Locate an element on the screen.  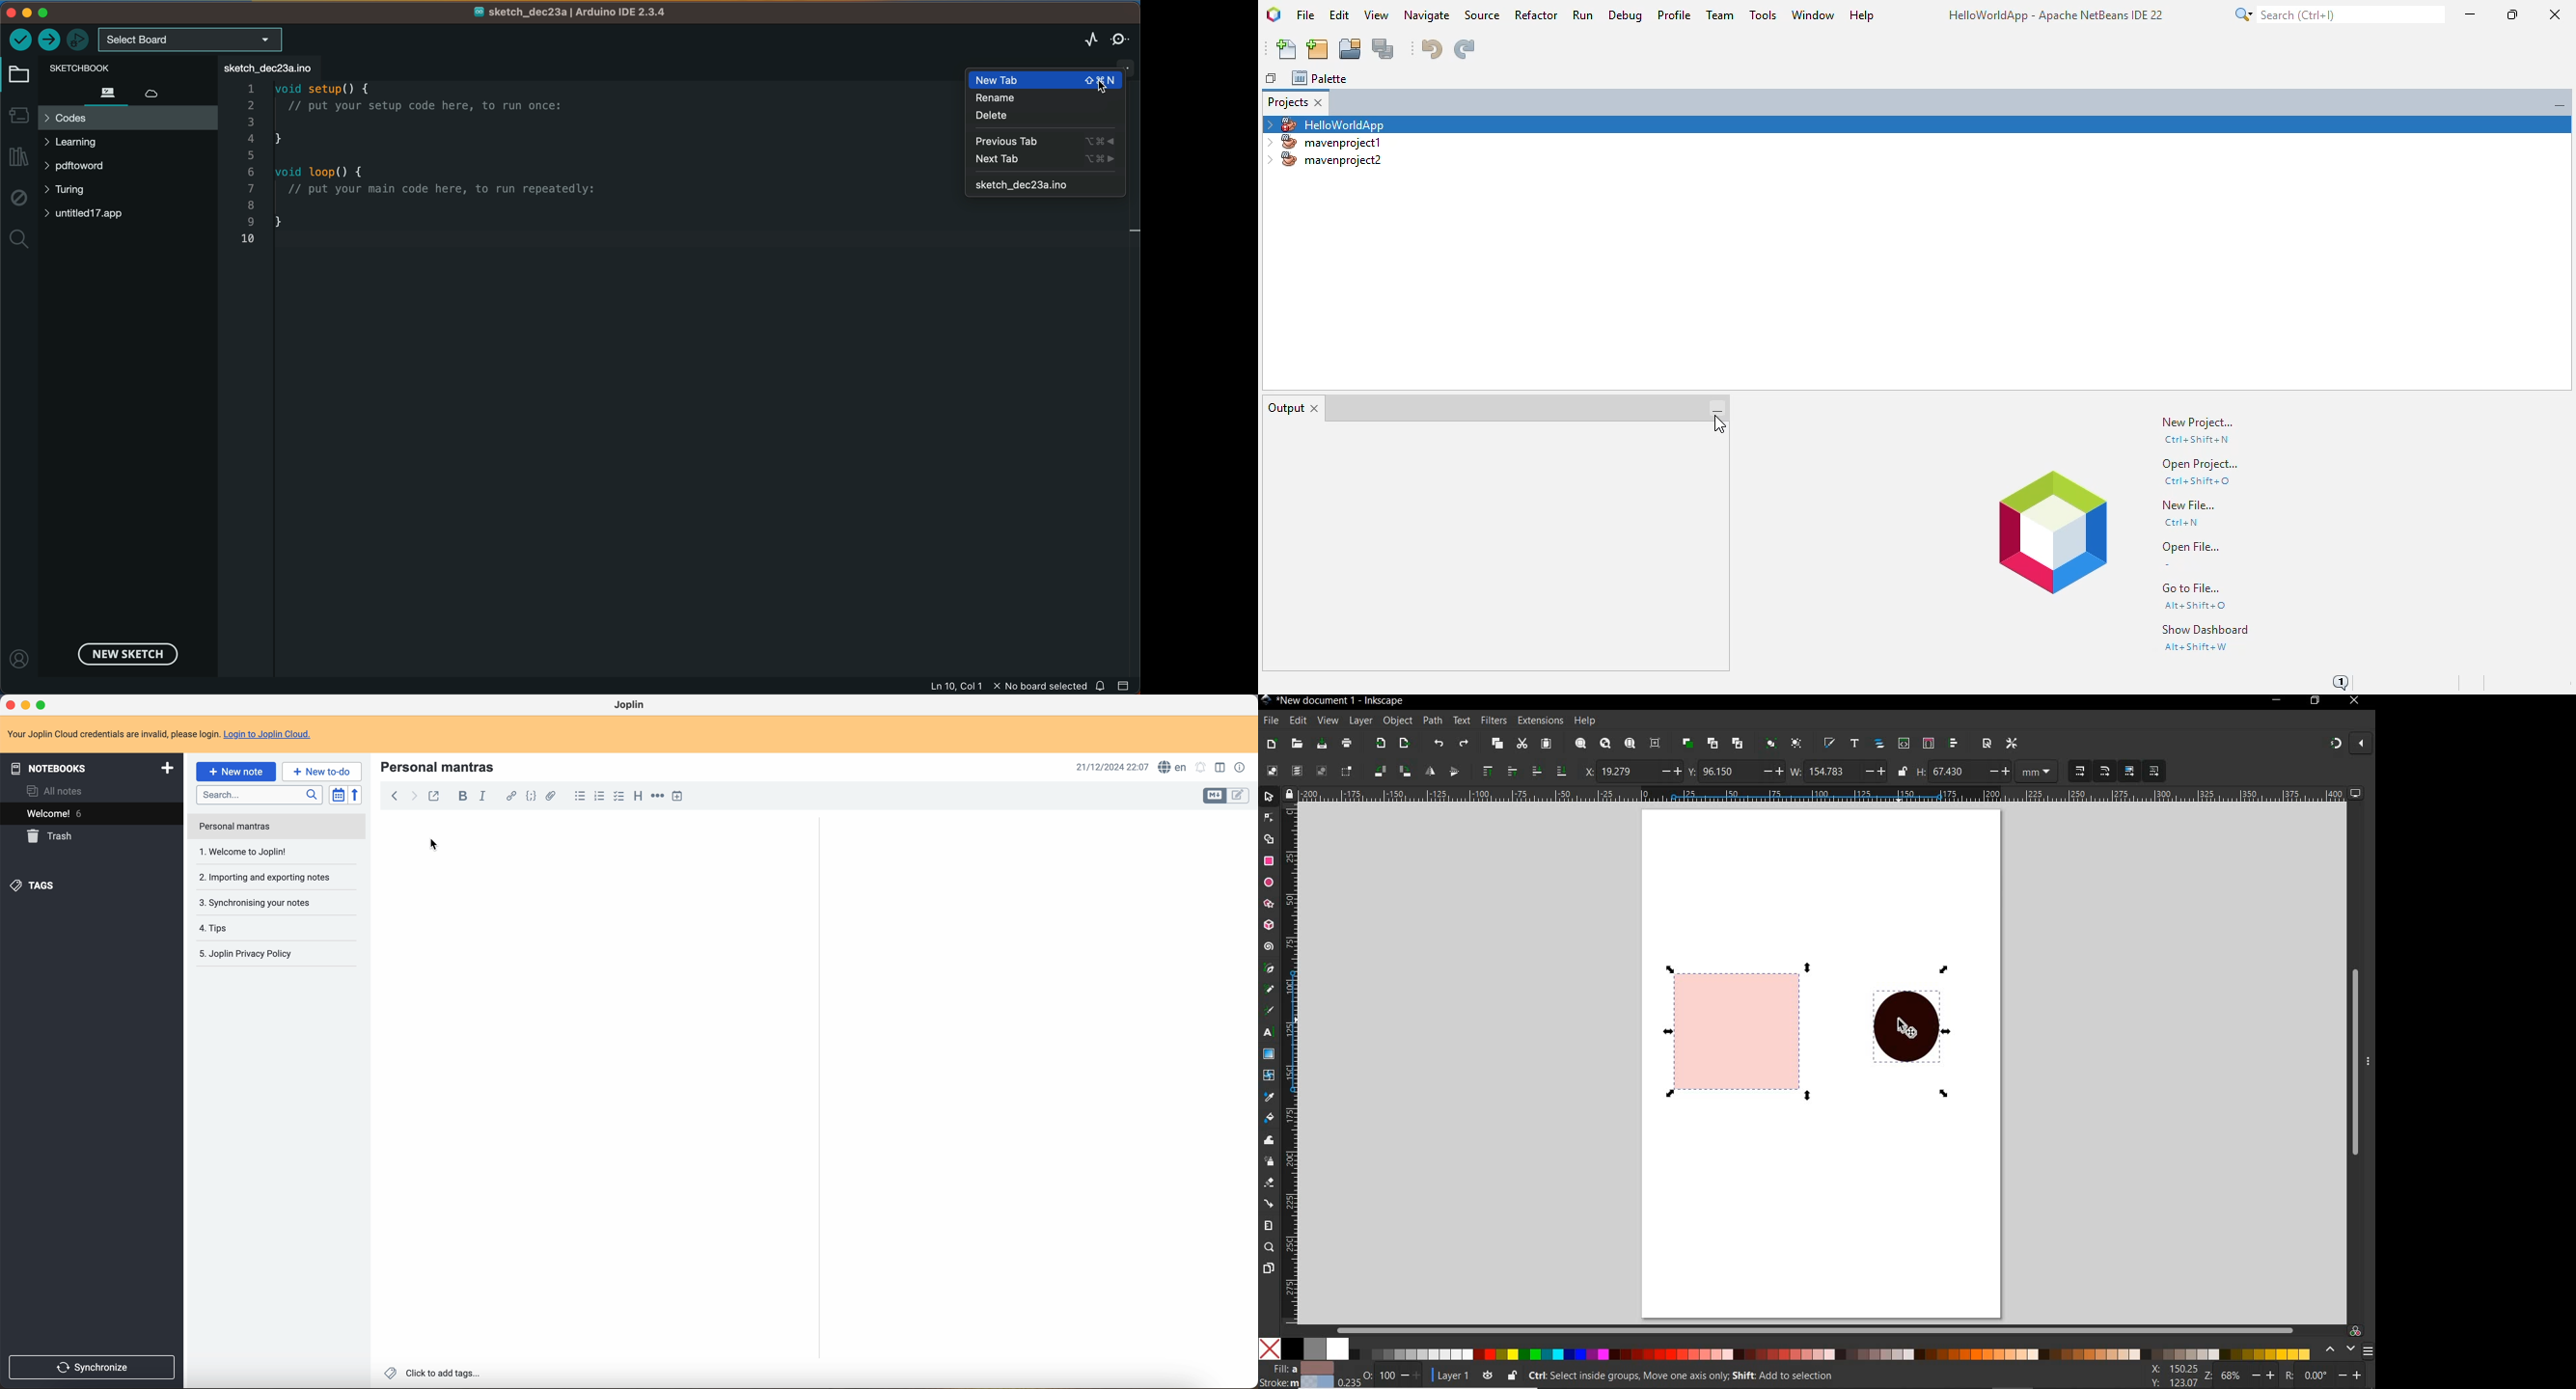
foward is located at coordinates (414, 797).